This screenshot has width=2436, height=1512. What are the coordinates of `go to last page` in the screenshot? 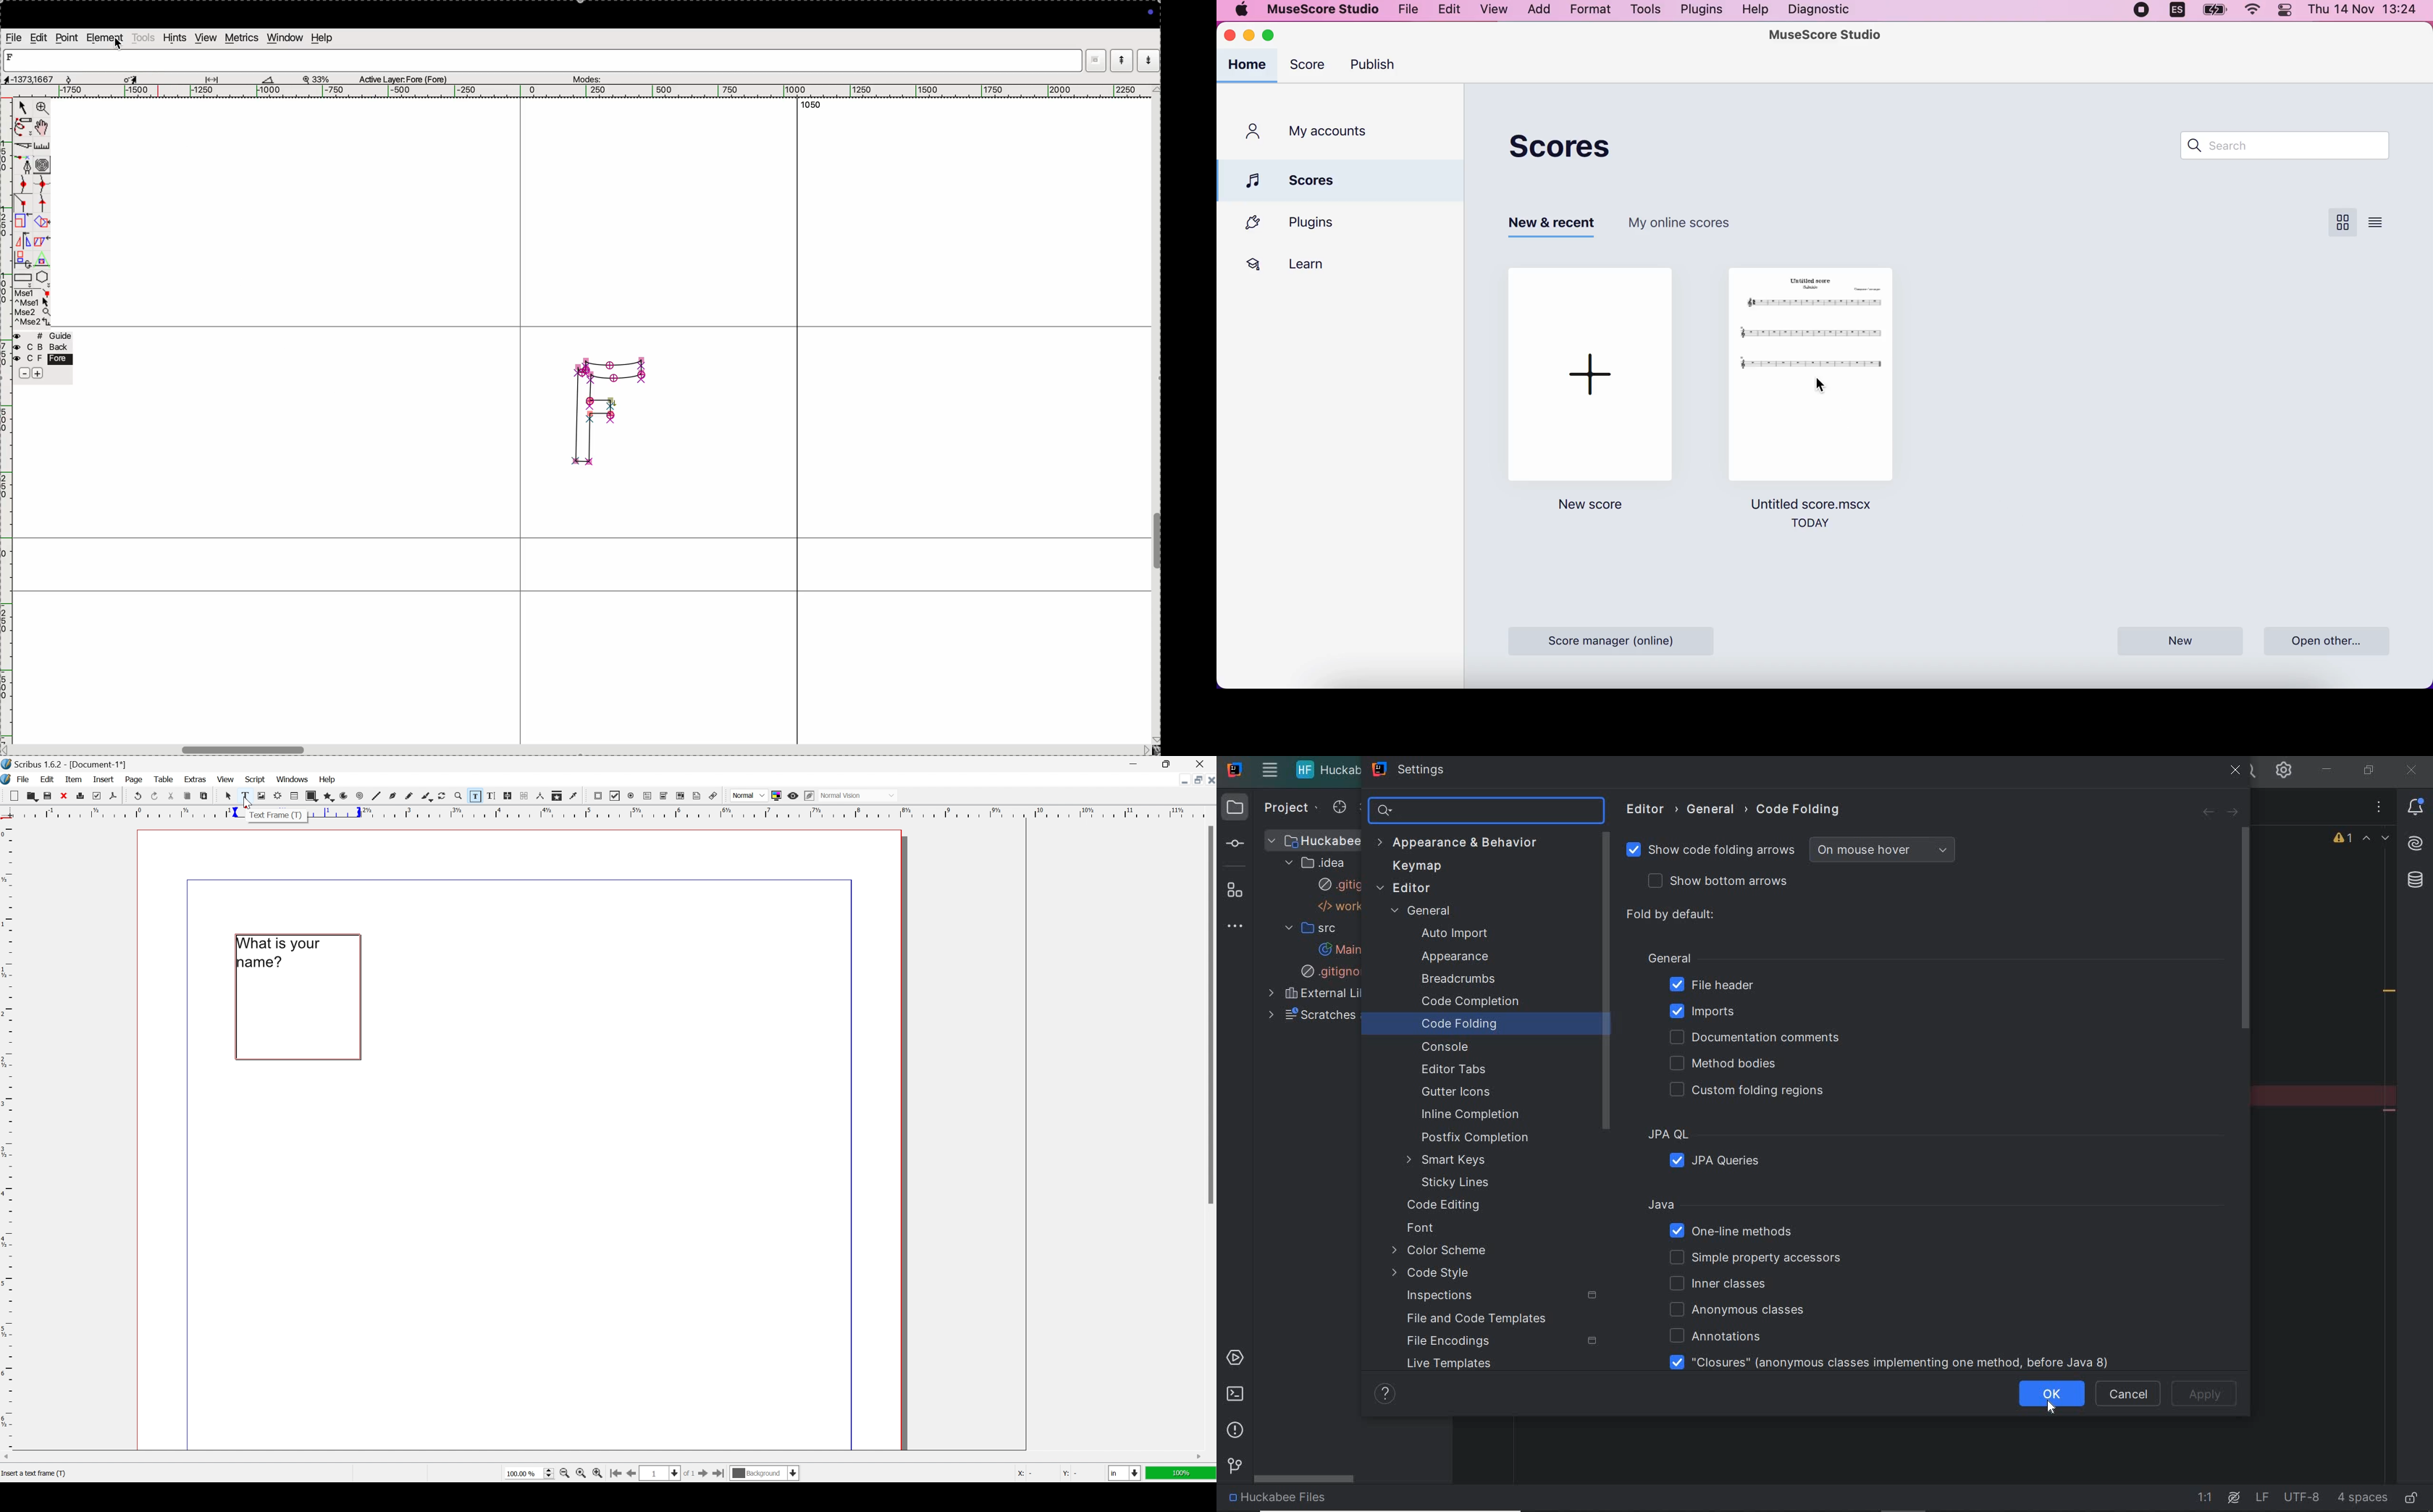 It's located at (721, 1476).